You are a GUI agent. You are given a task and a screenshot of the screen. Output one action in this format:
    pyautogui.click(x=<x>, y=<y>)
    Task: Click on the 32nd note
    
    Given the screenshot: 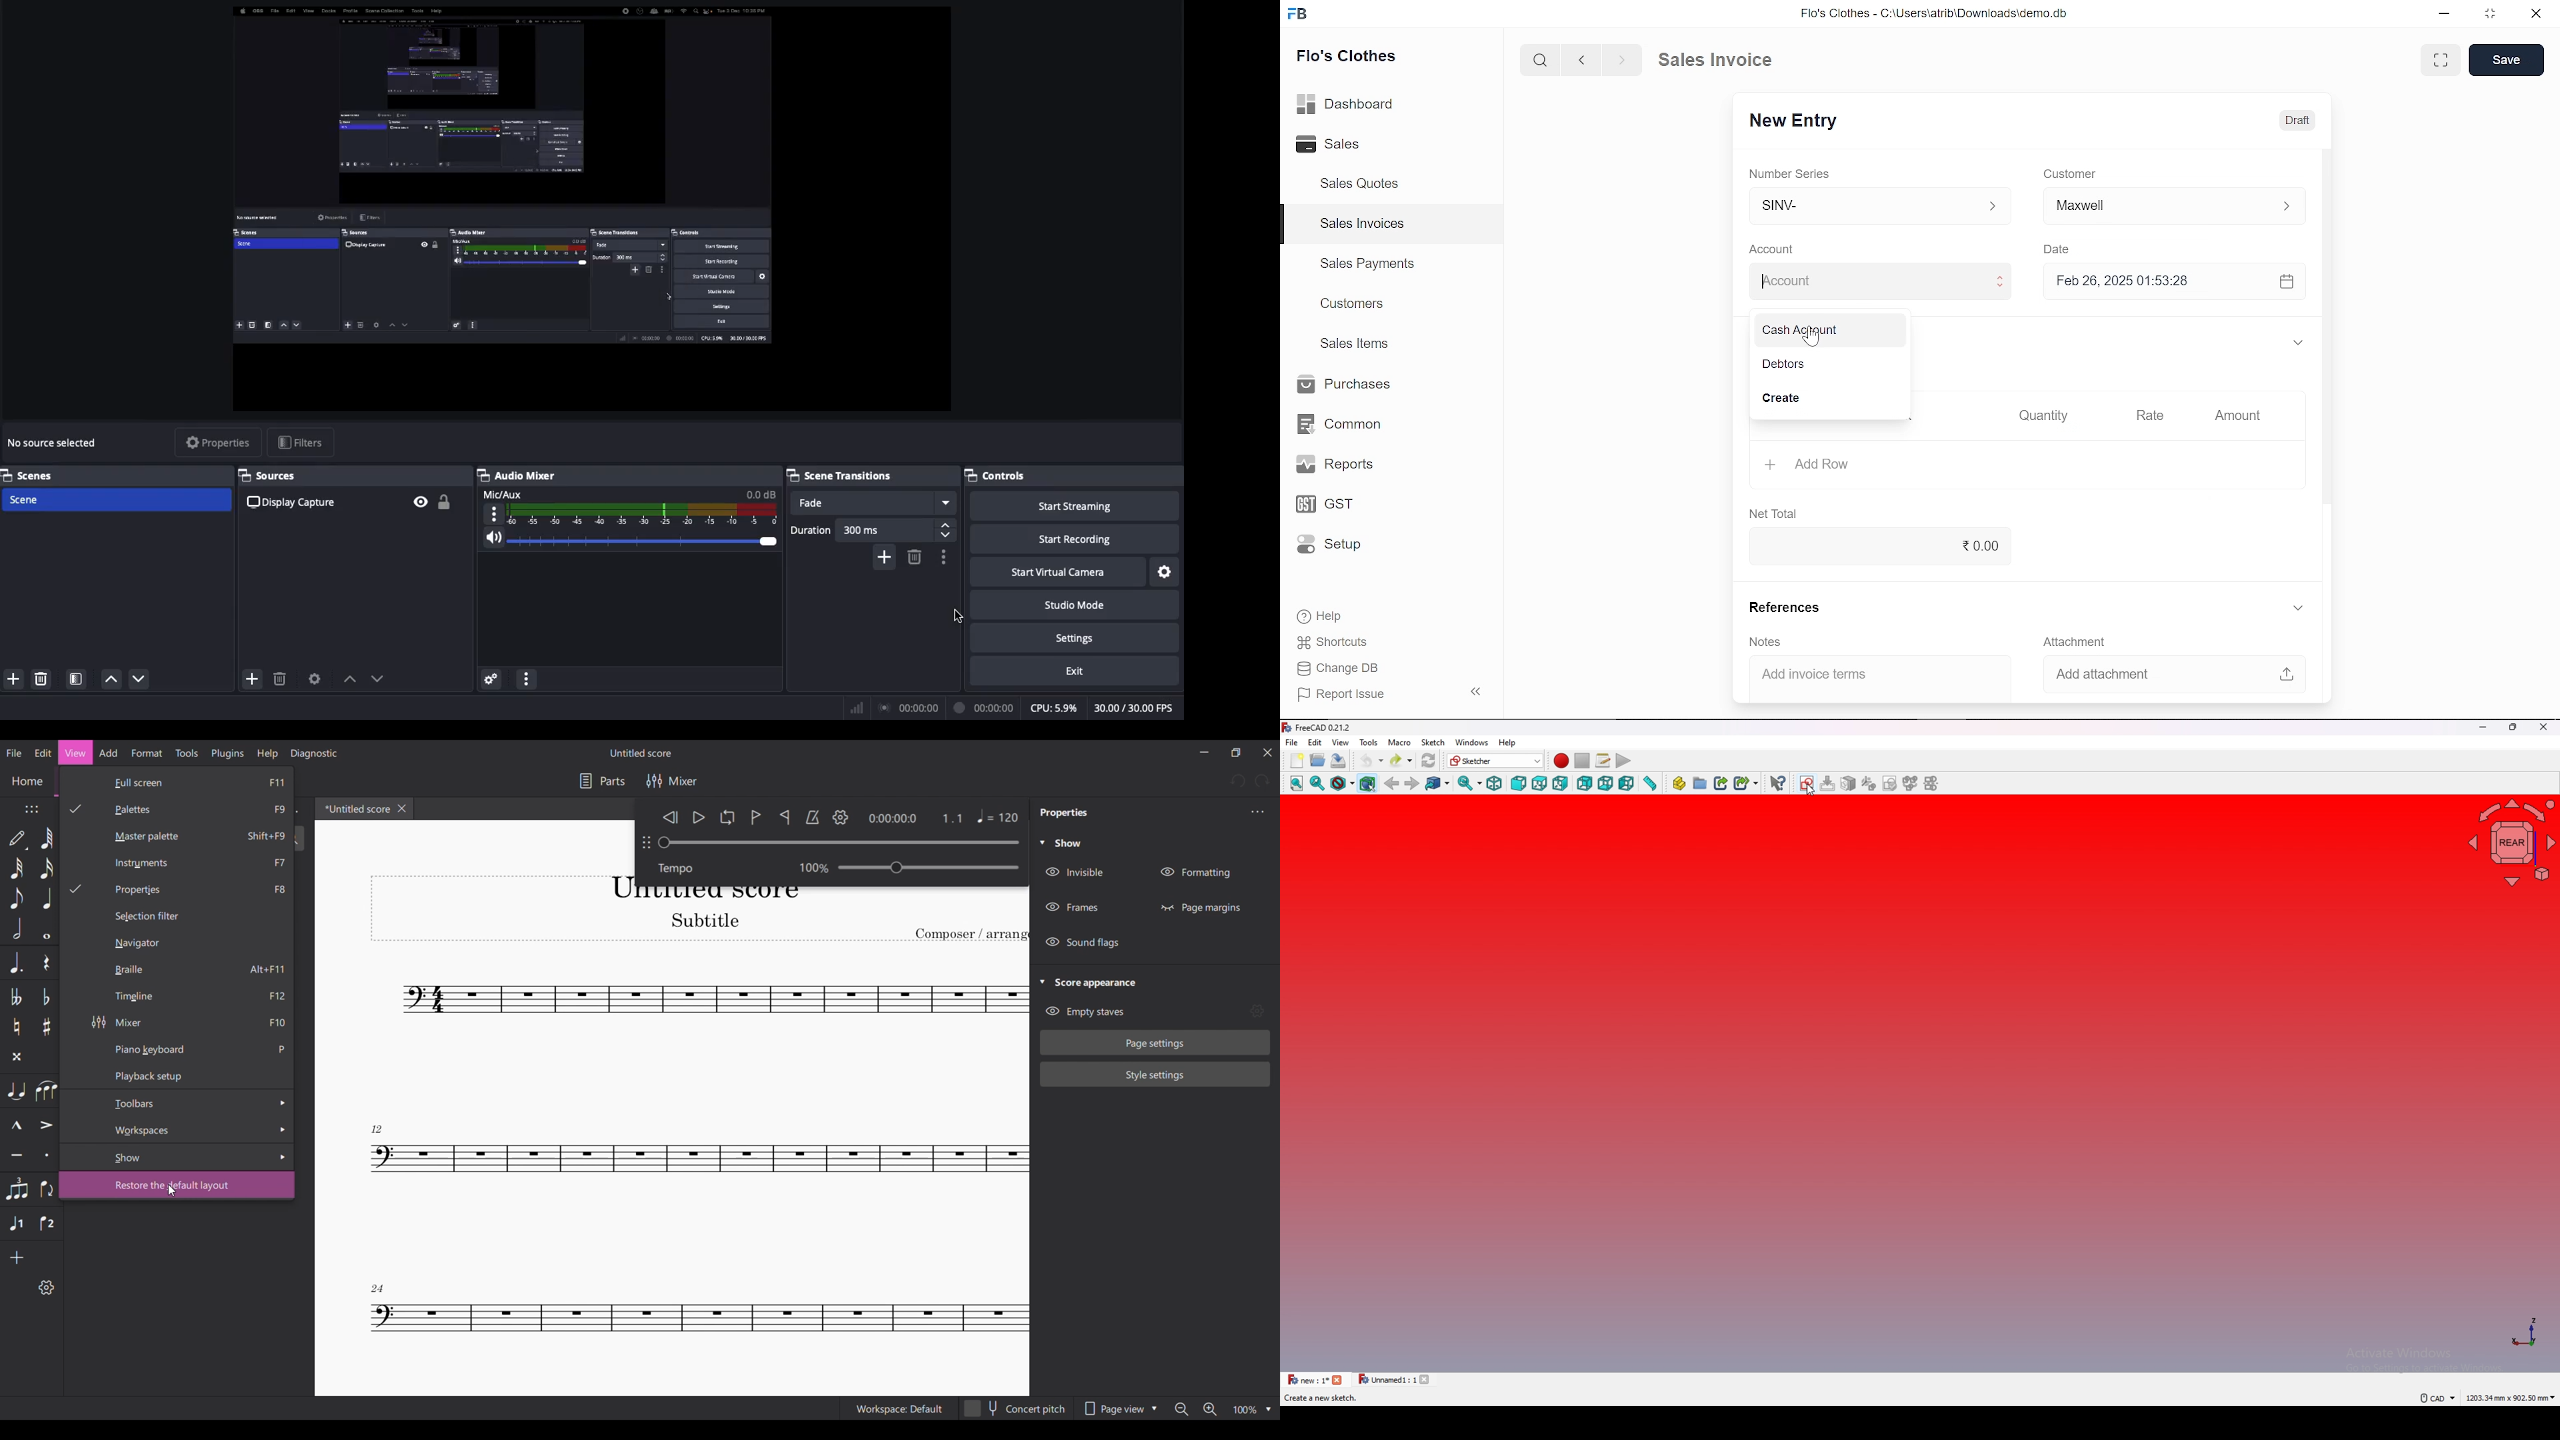 What is the action you would take?
    pyautogui.click(x=16, y=868)
    